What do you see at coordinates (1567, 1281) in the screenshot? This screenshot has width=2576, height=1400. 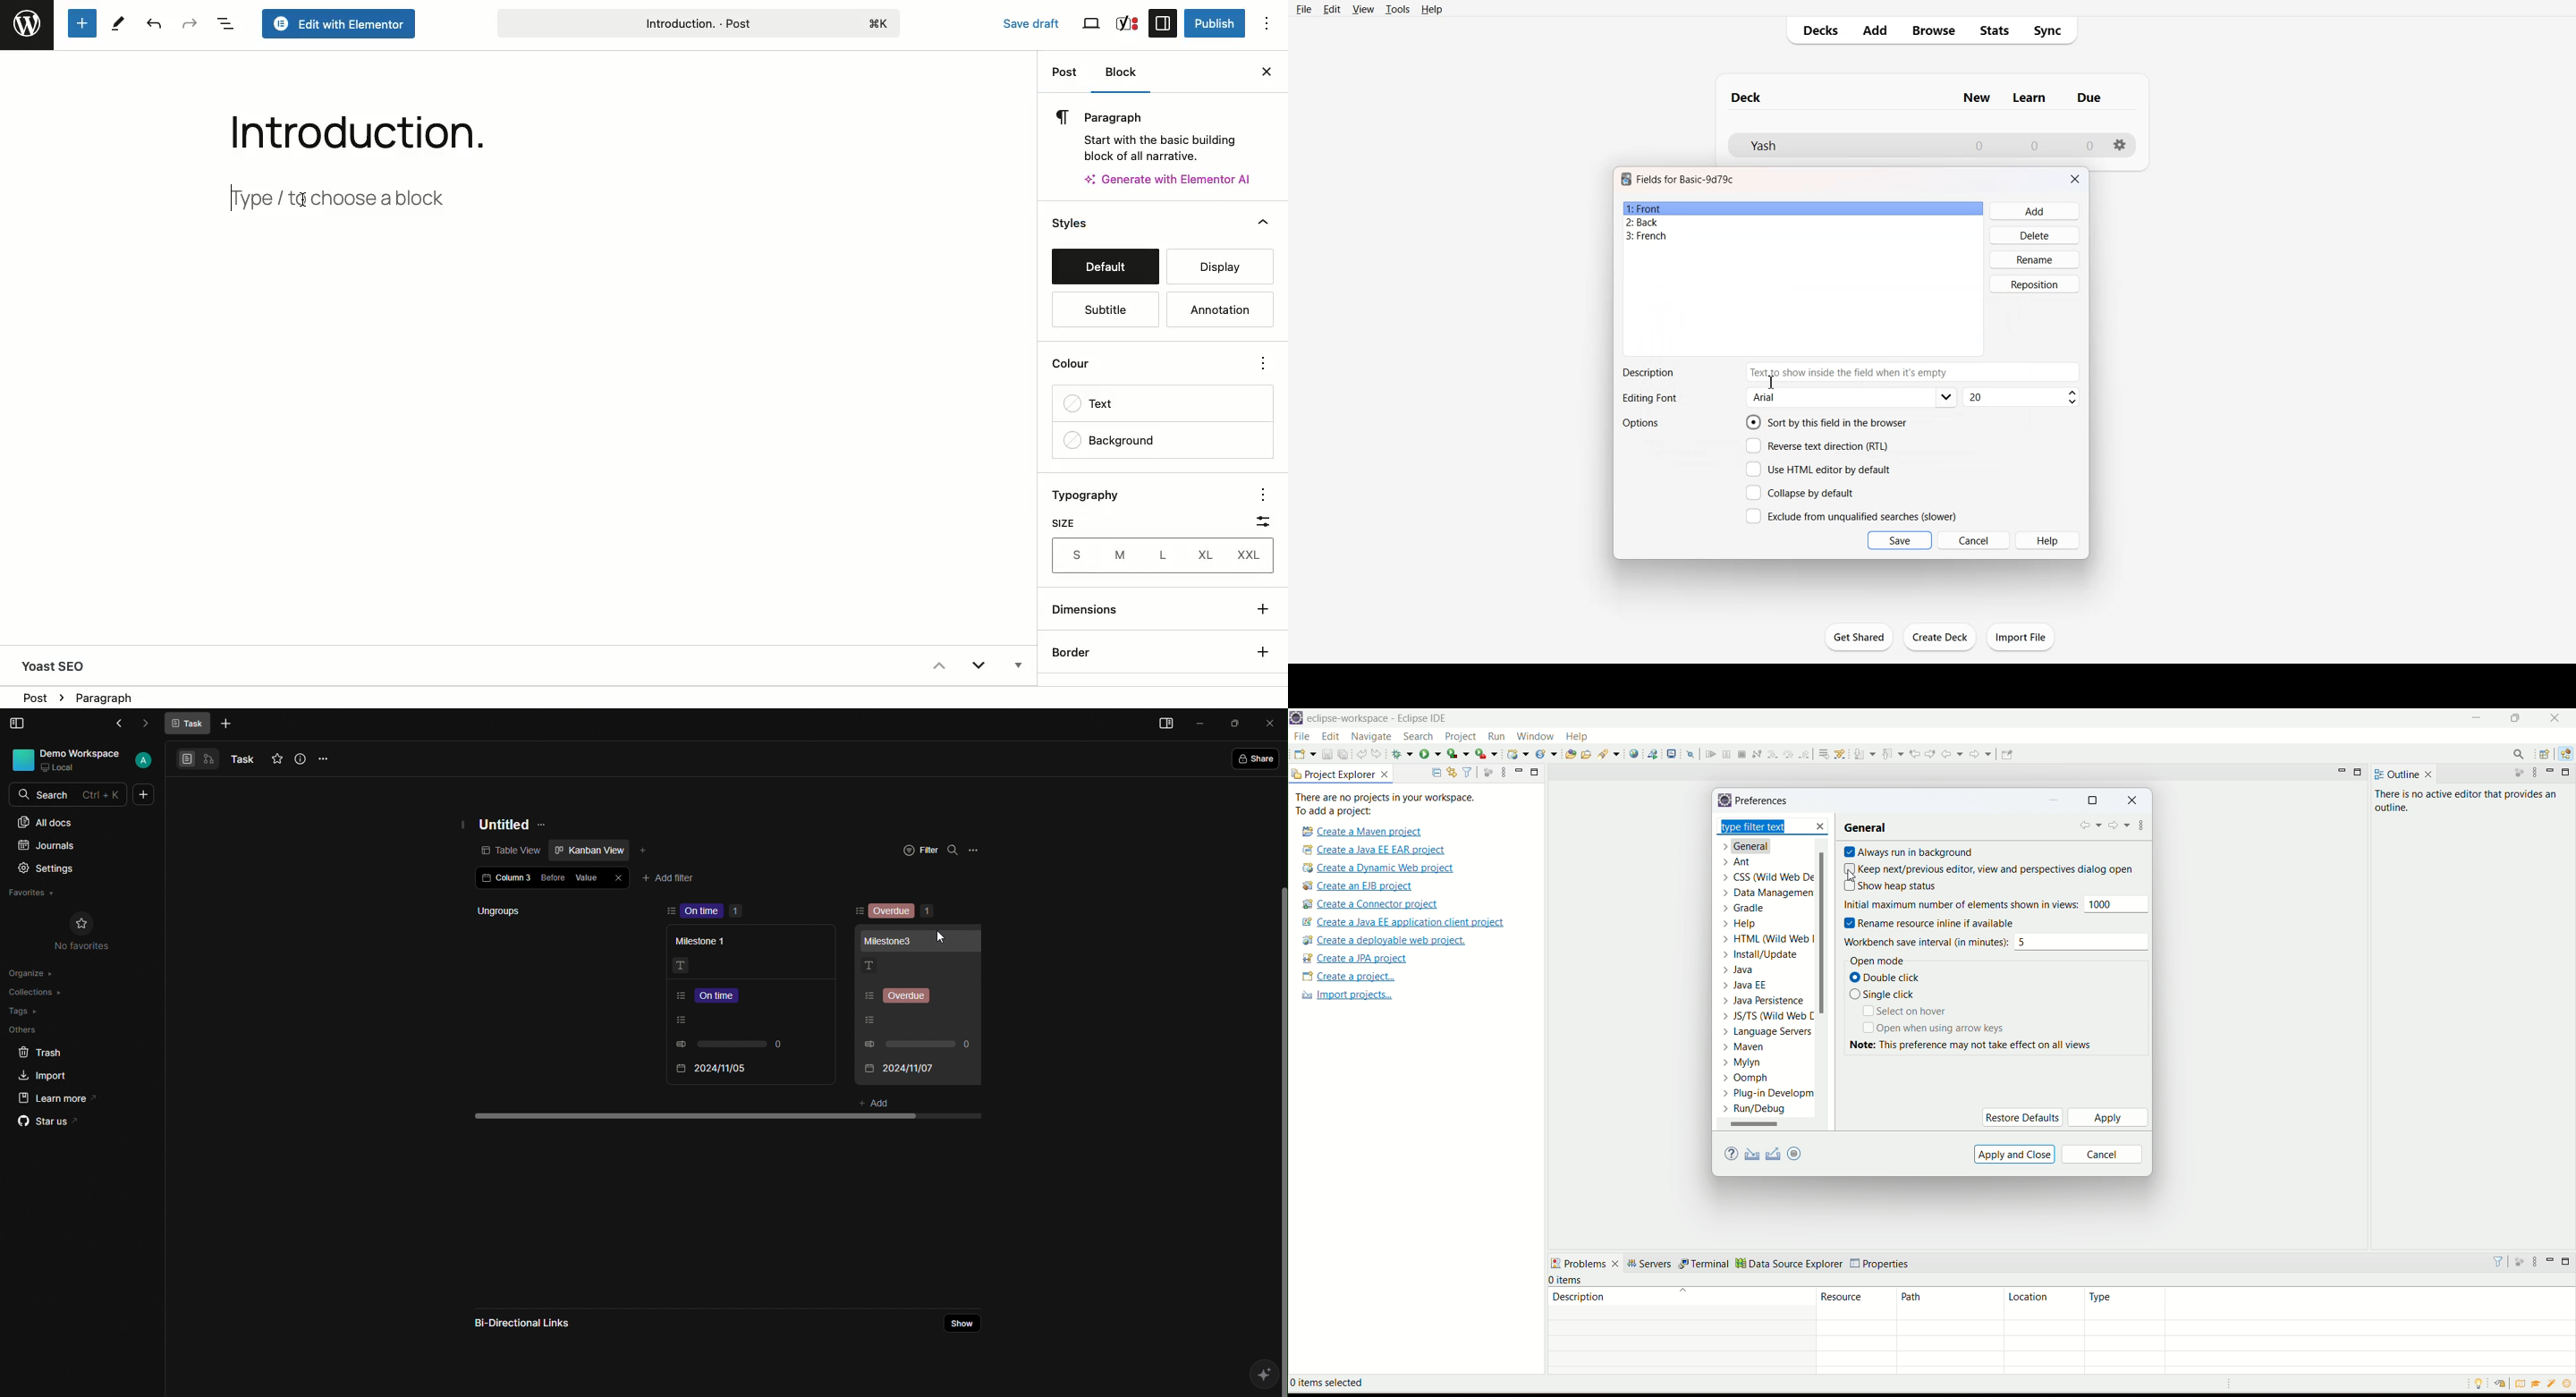 I see `0 items` at bounding box center [1567, 1281].